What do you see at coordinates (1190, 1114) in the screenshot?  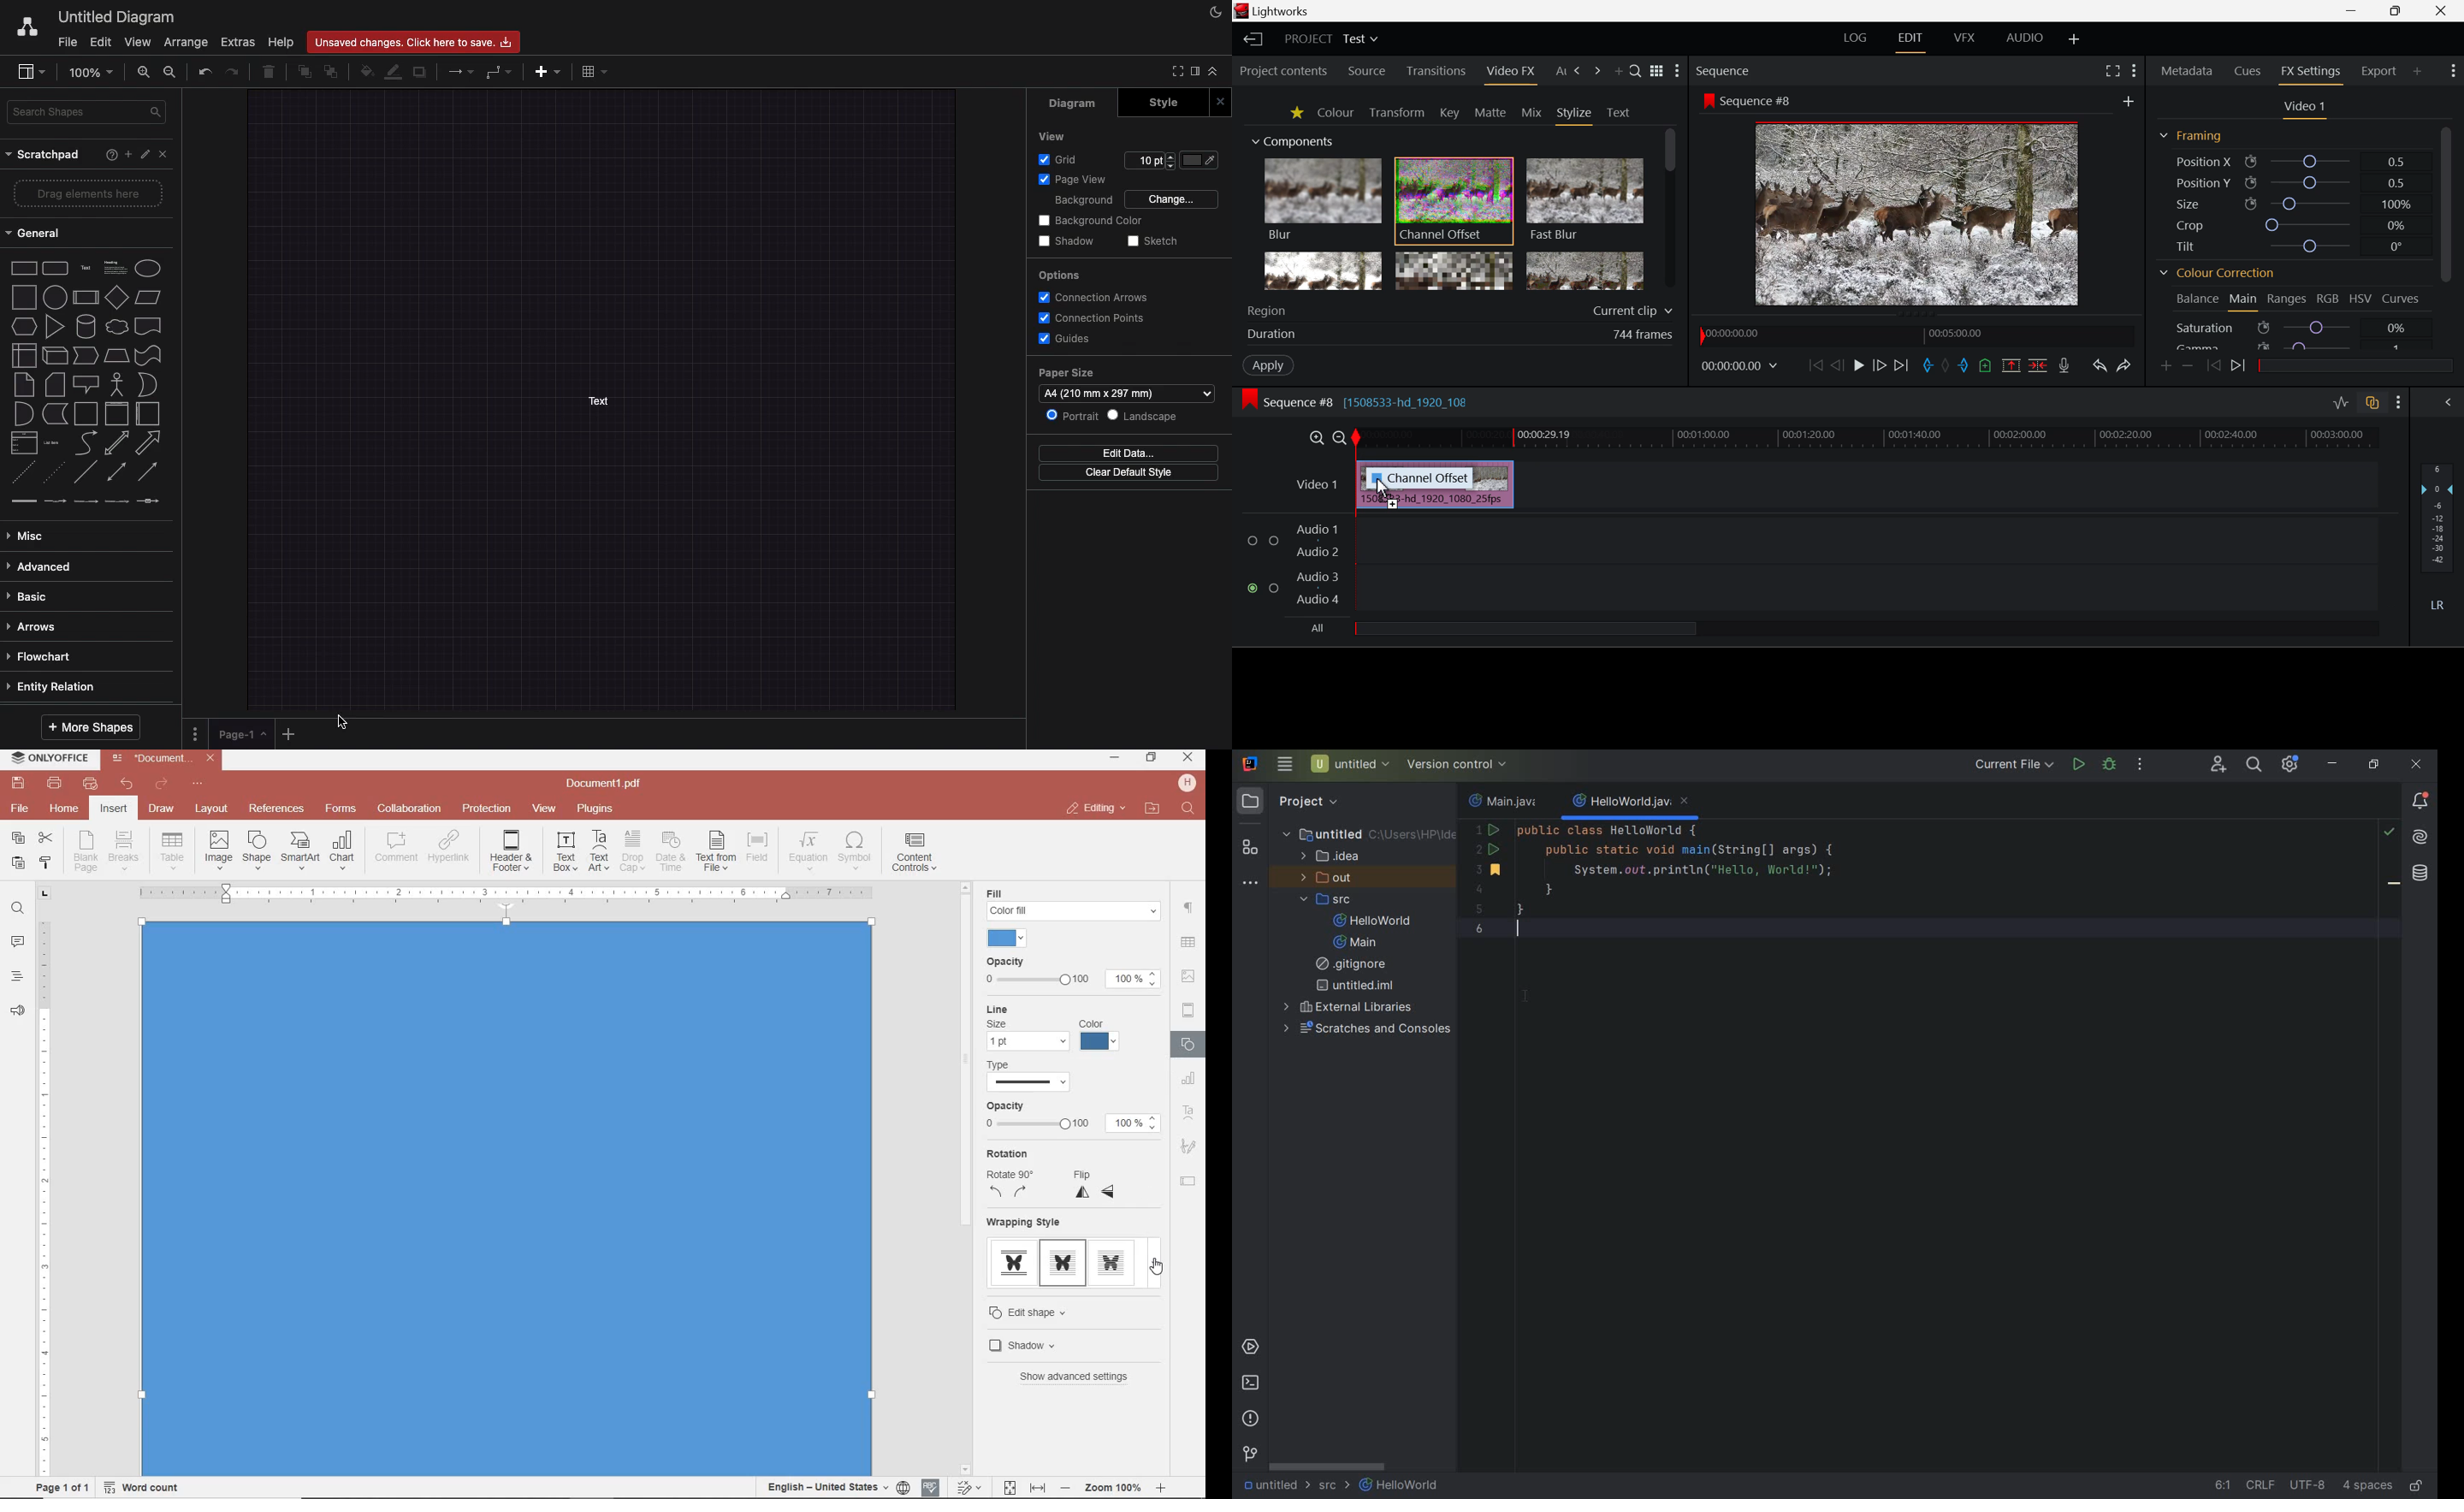 I see `TEXT ART` at bounding box center [1190, 1114].